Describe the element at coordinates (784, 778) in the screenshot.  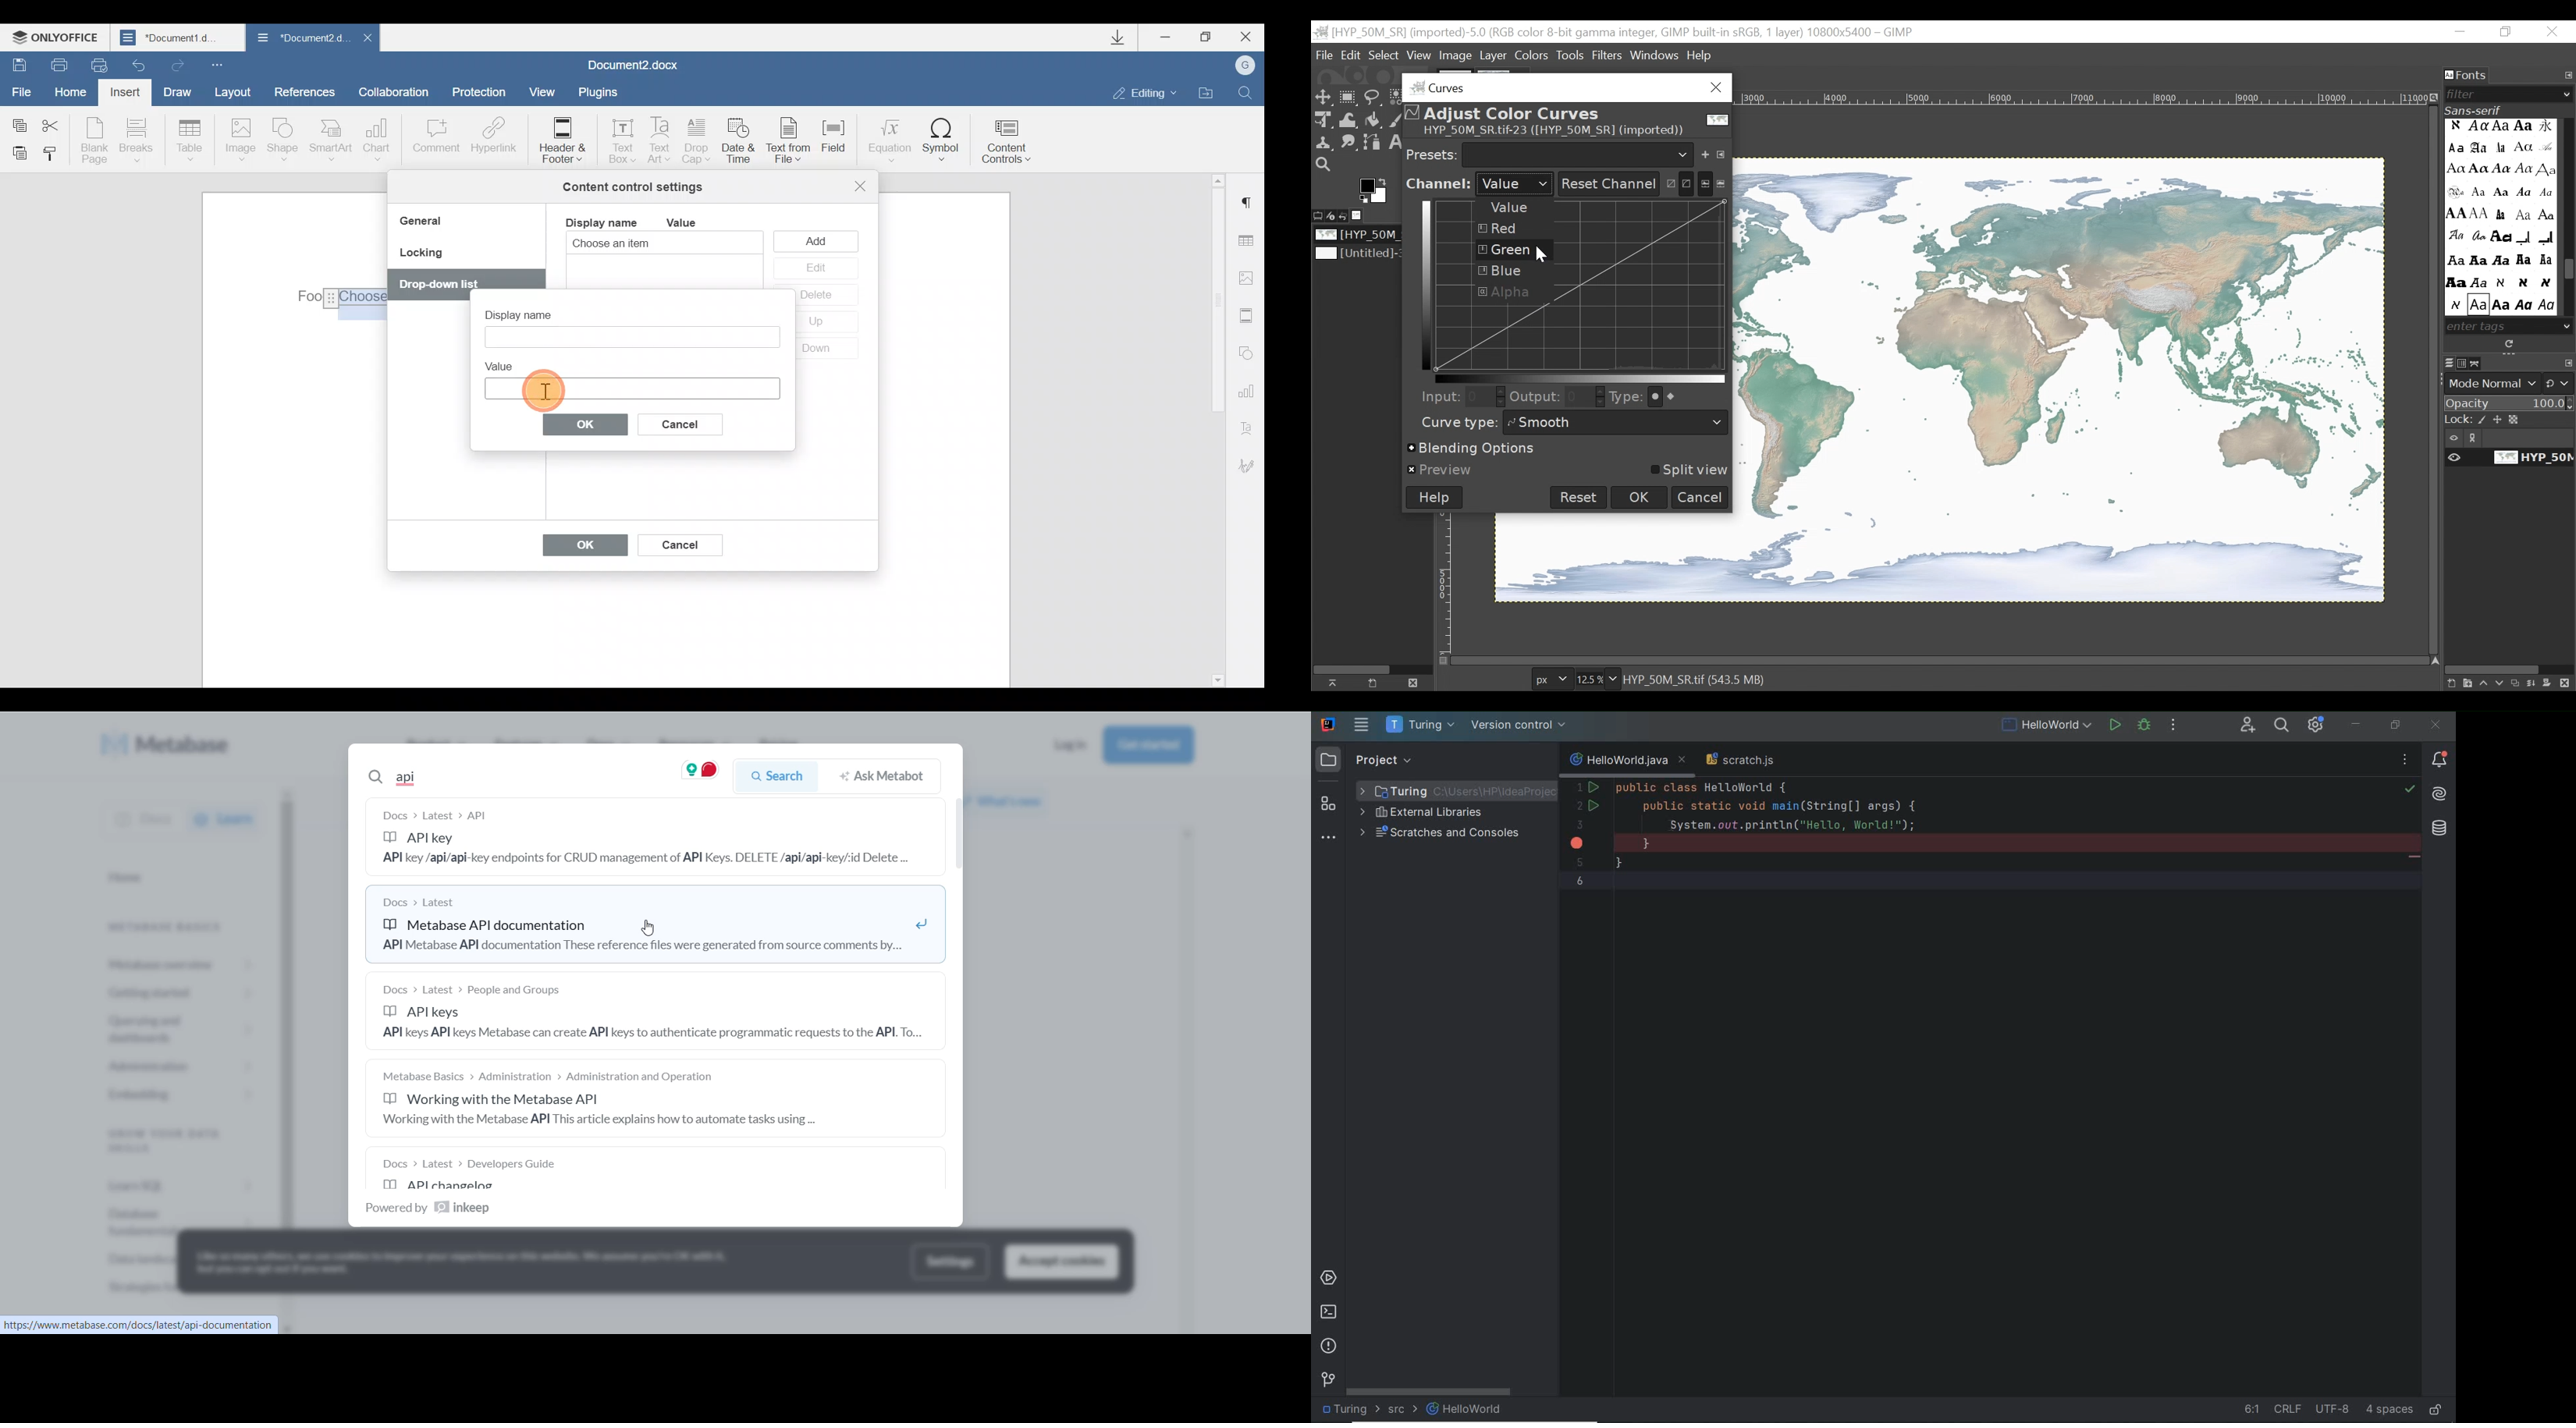
I see `search button` at that location.